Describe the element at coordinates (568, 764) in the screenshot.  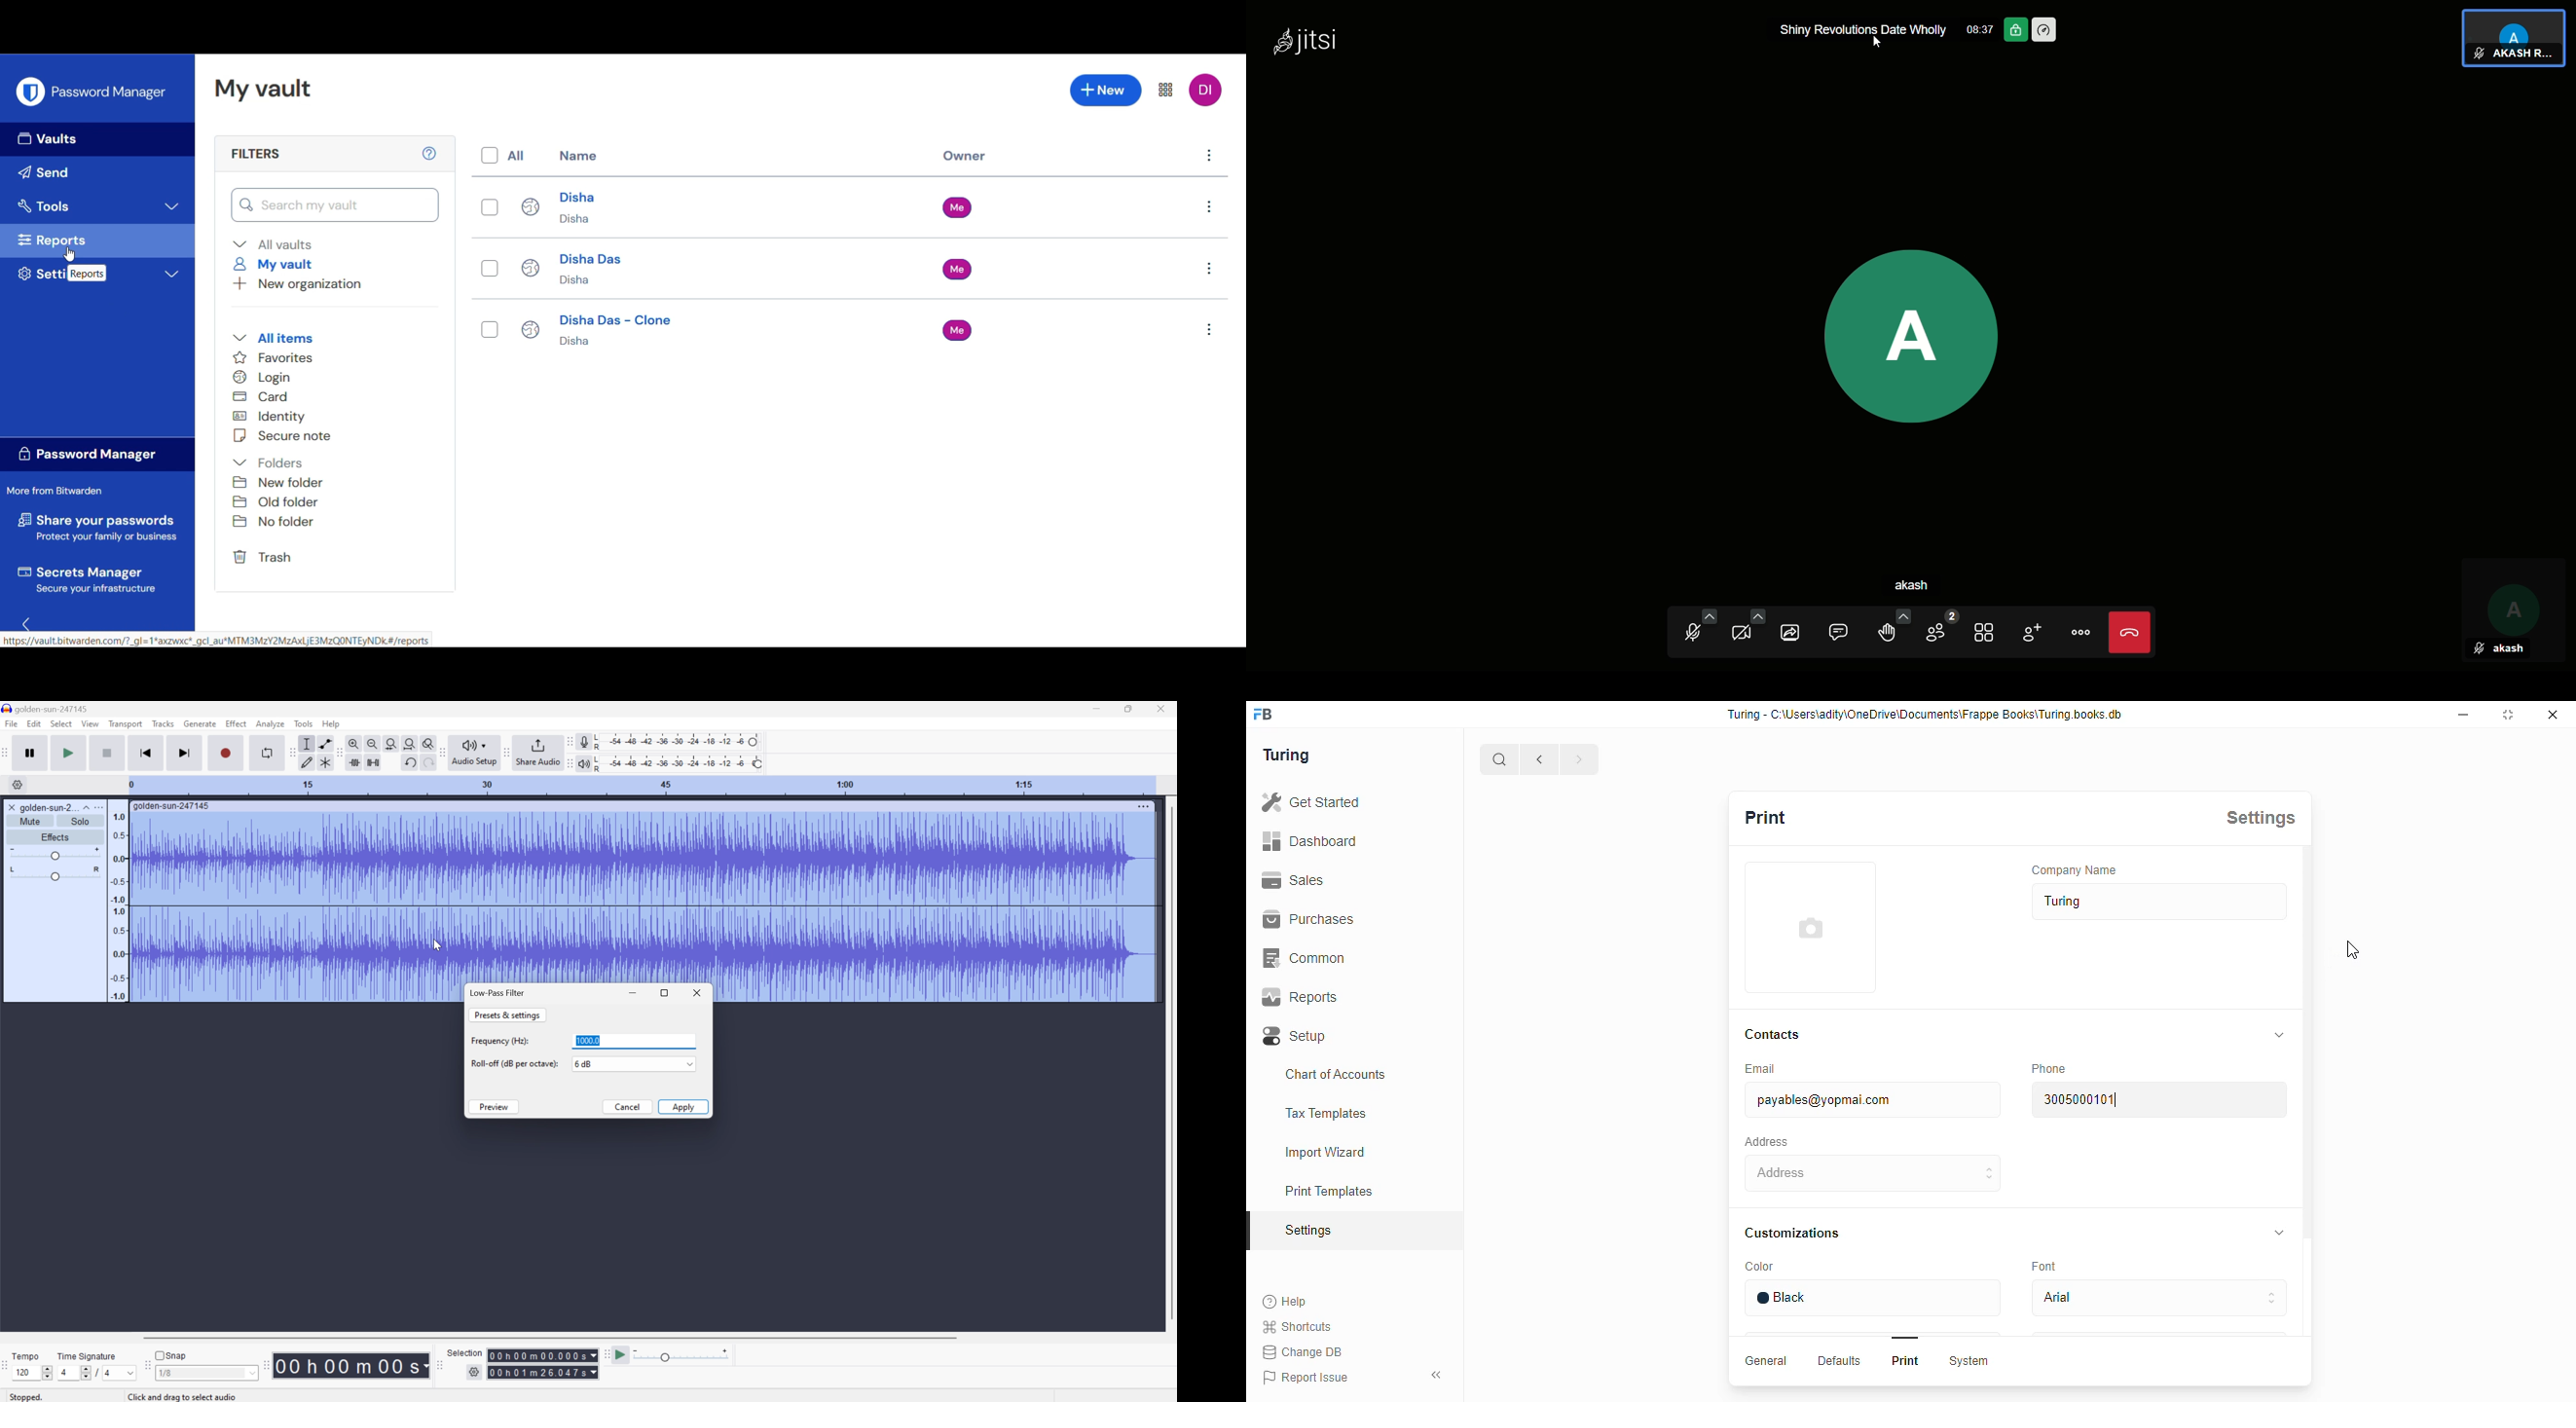
I see `Audacity playback meter toolbar` at that location.